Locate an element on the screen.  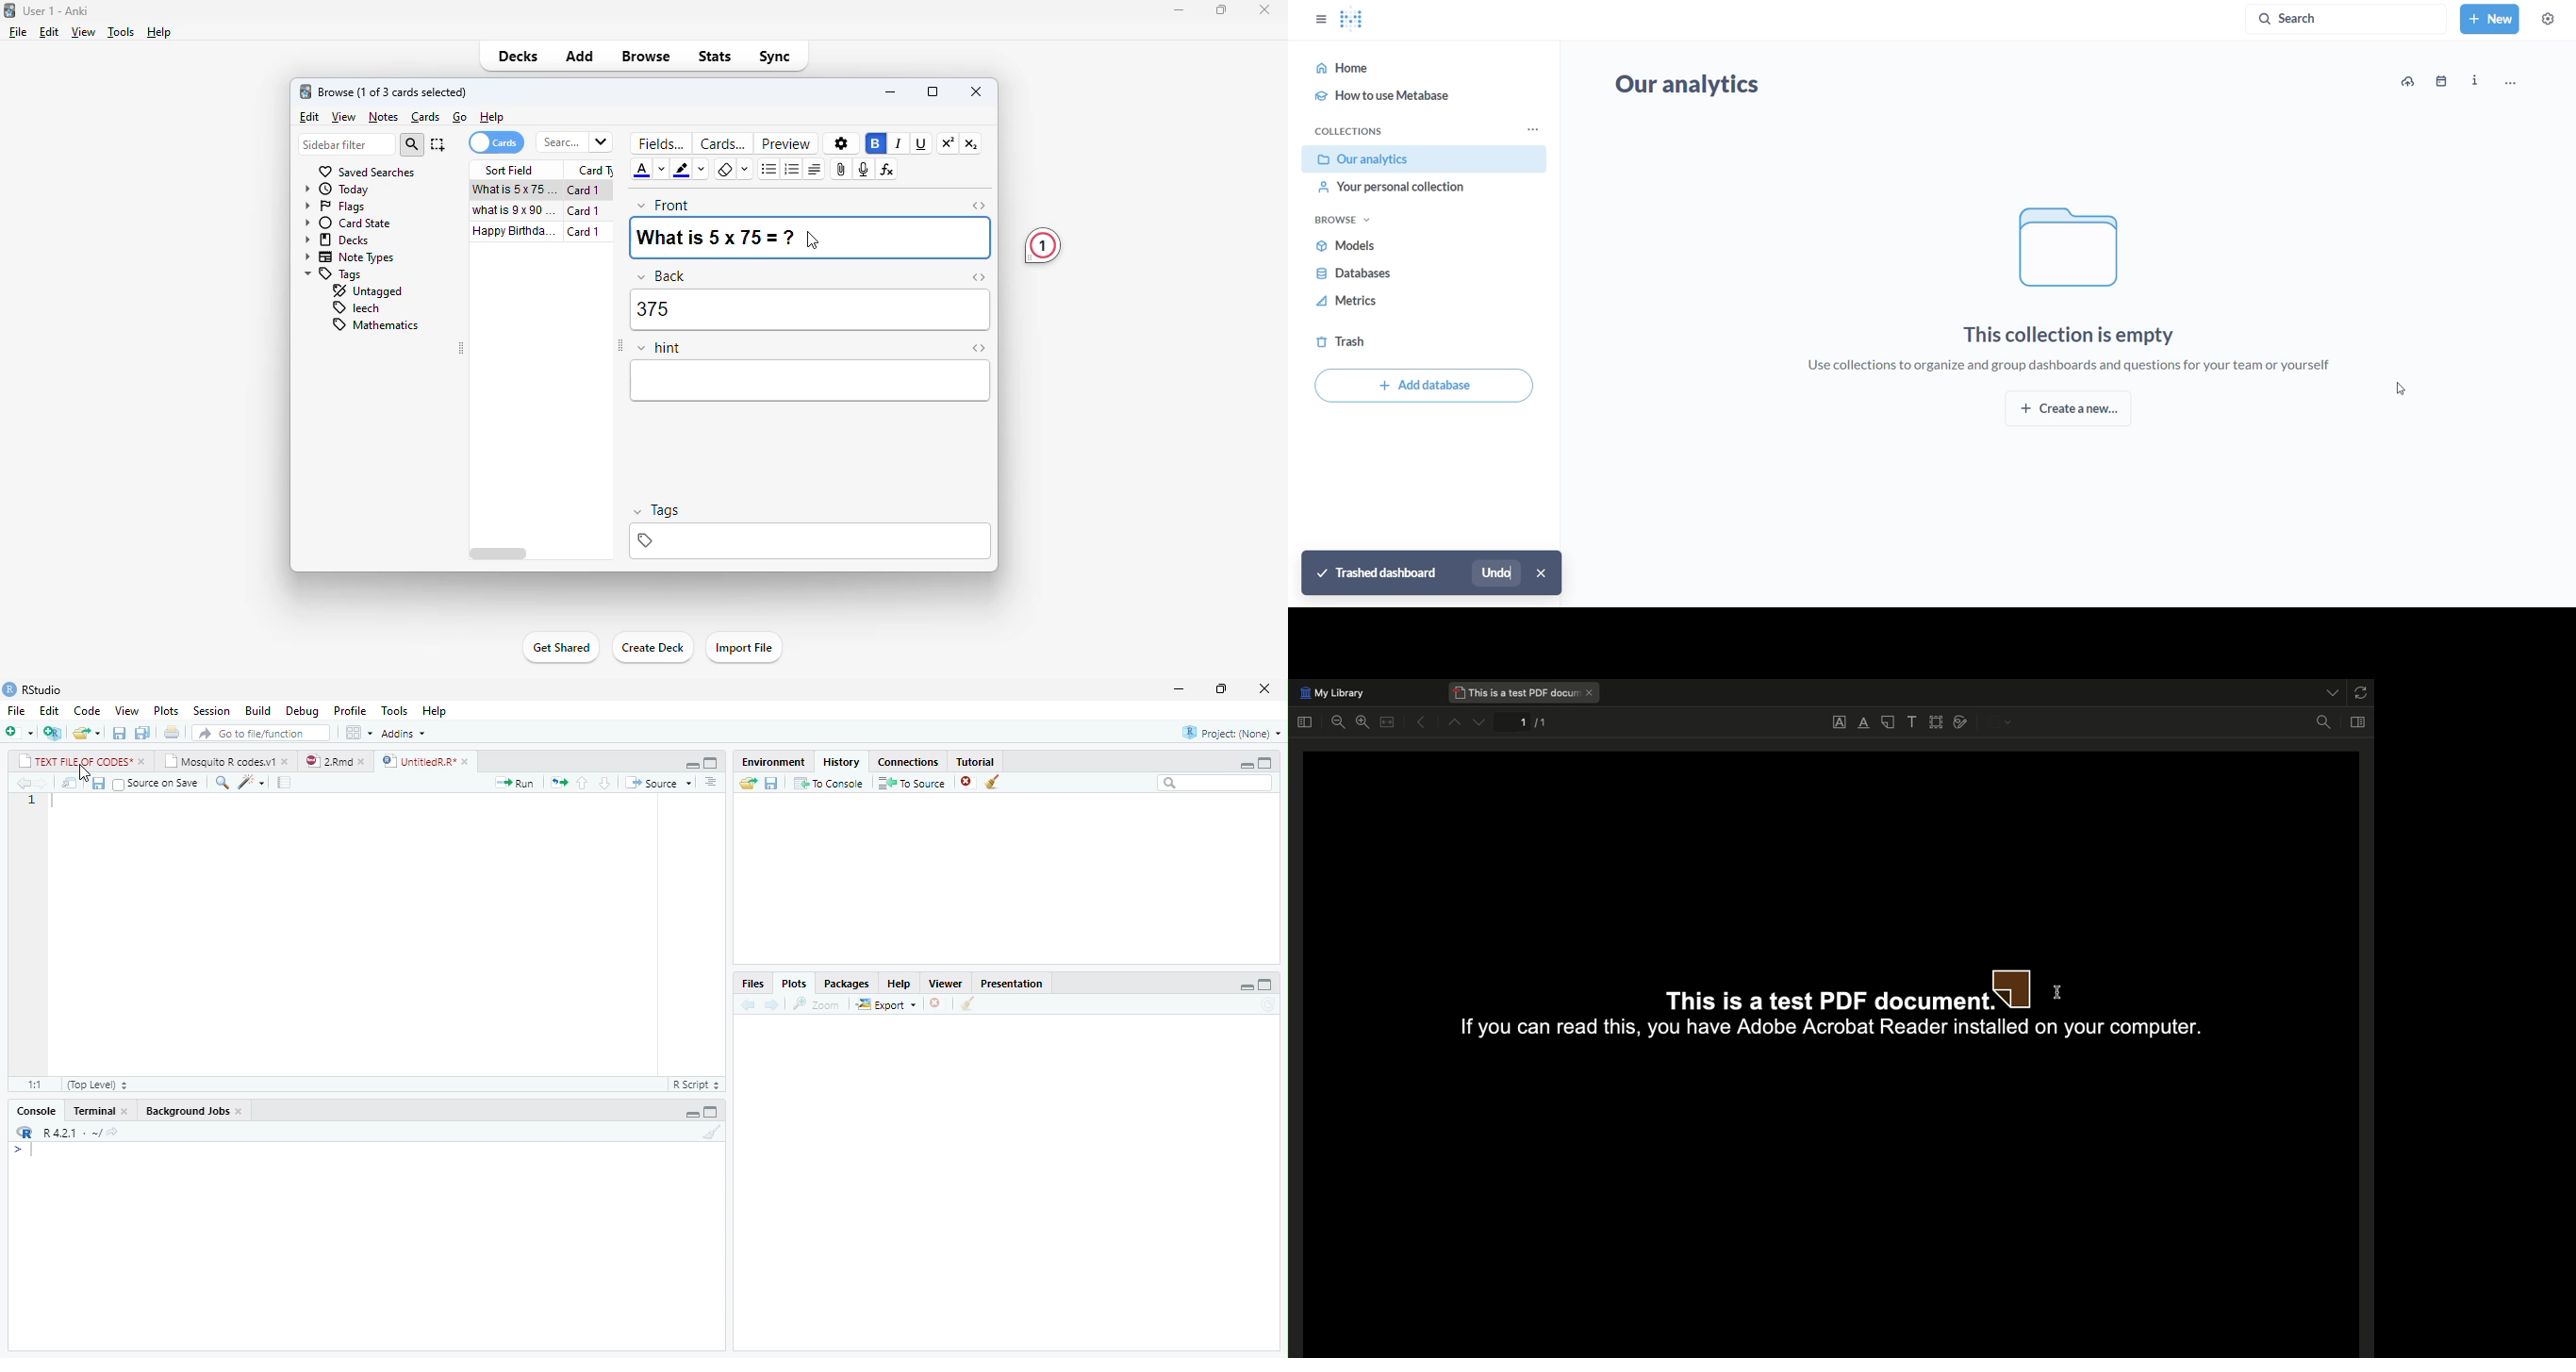
1/1 is located at coordinates (1525, 724).